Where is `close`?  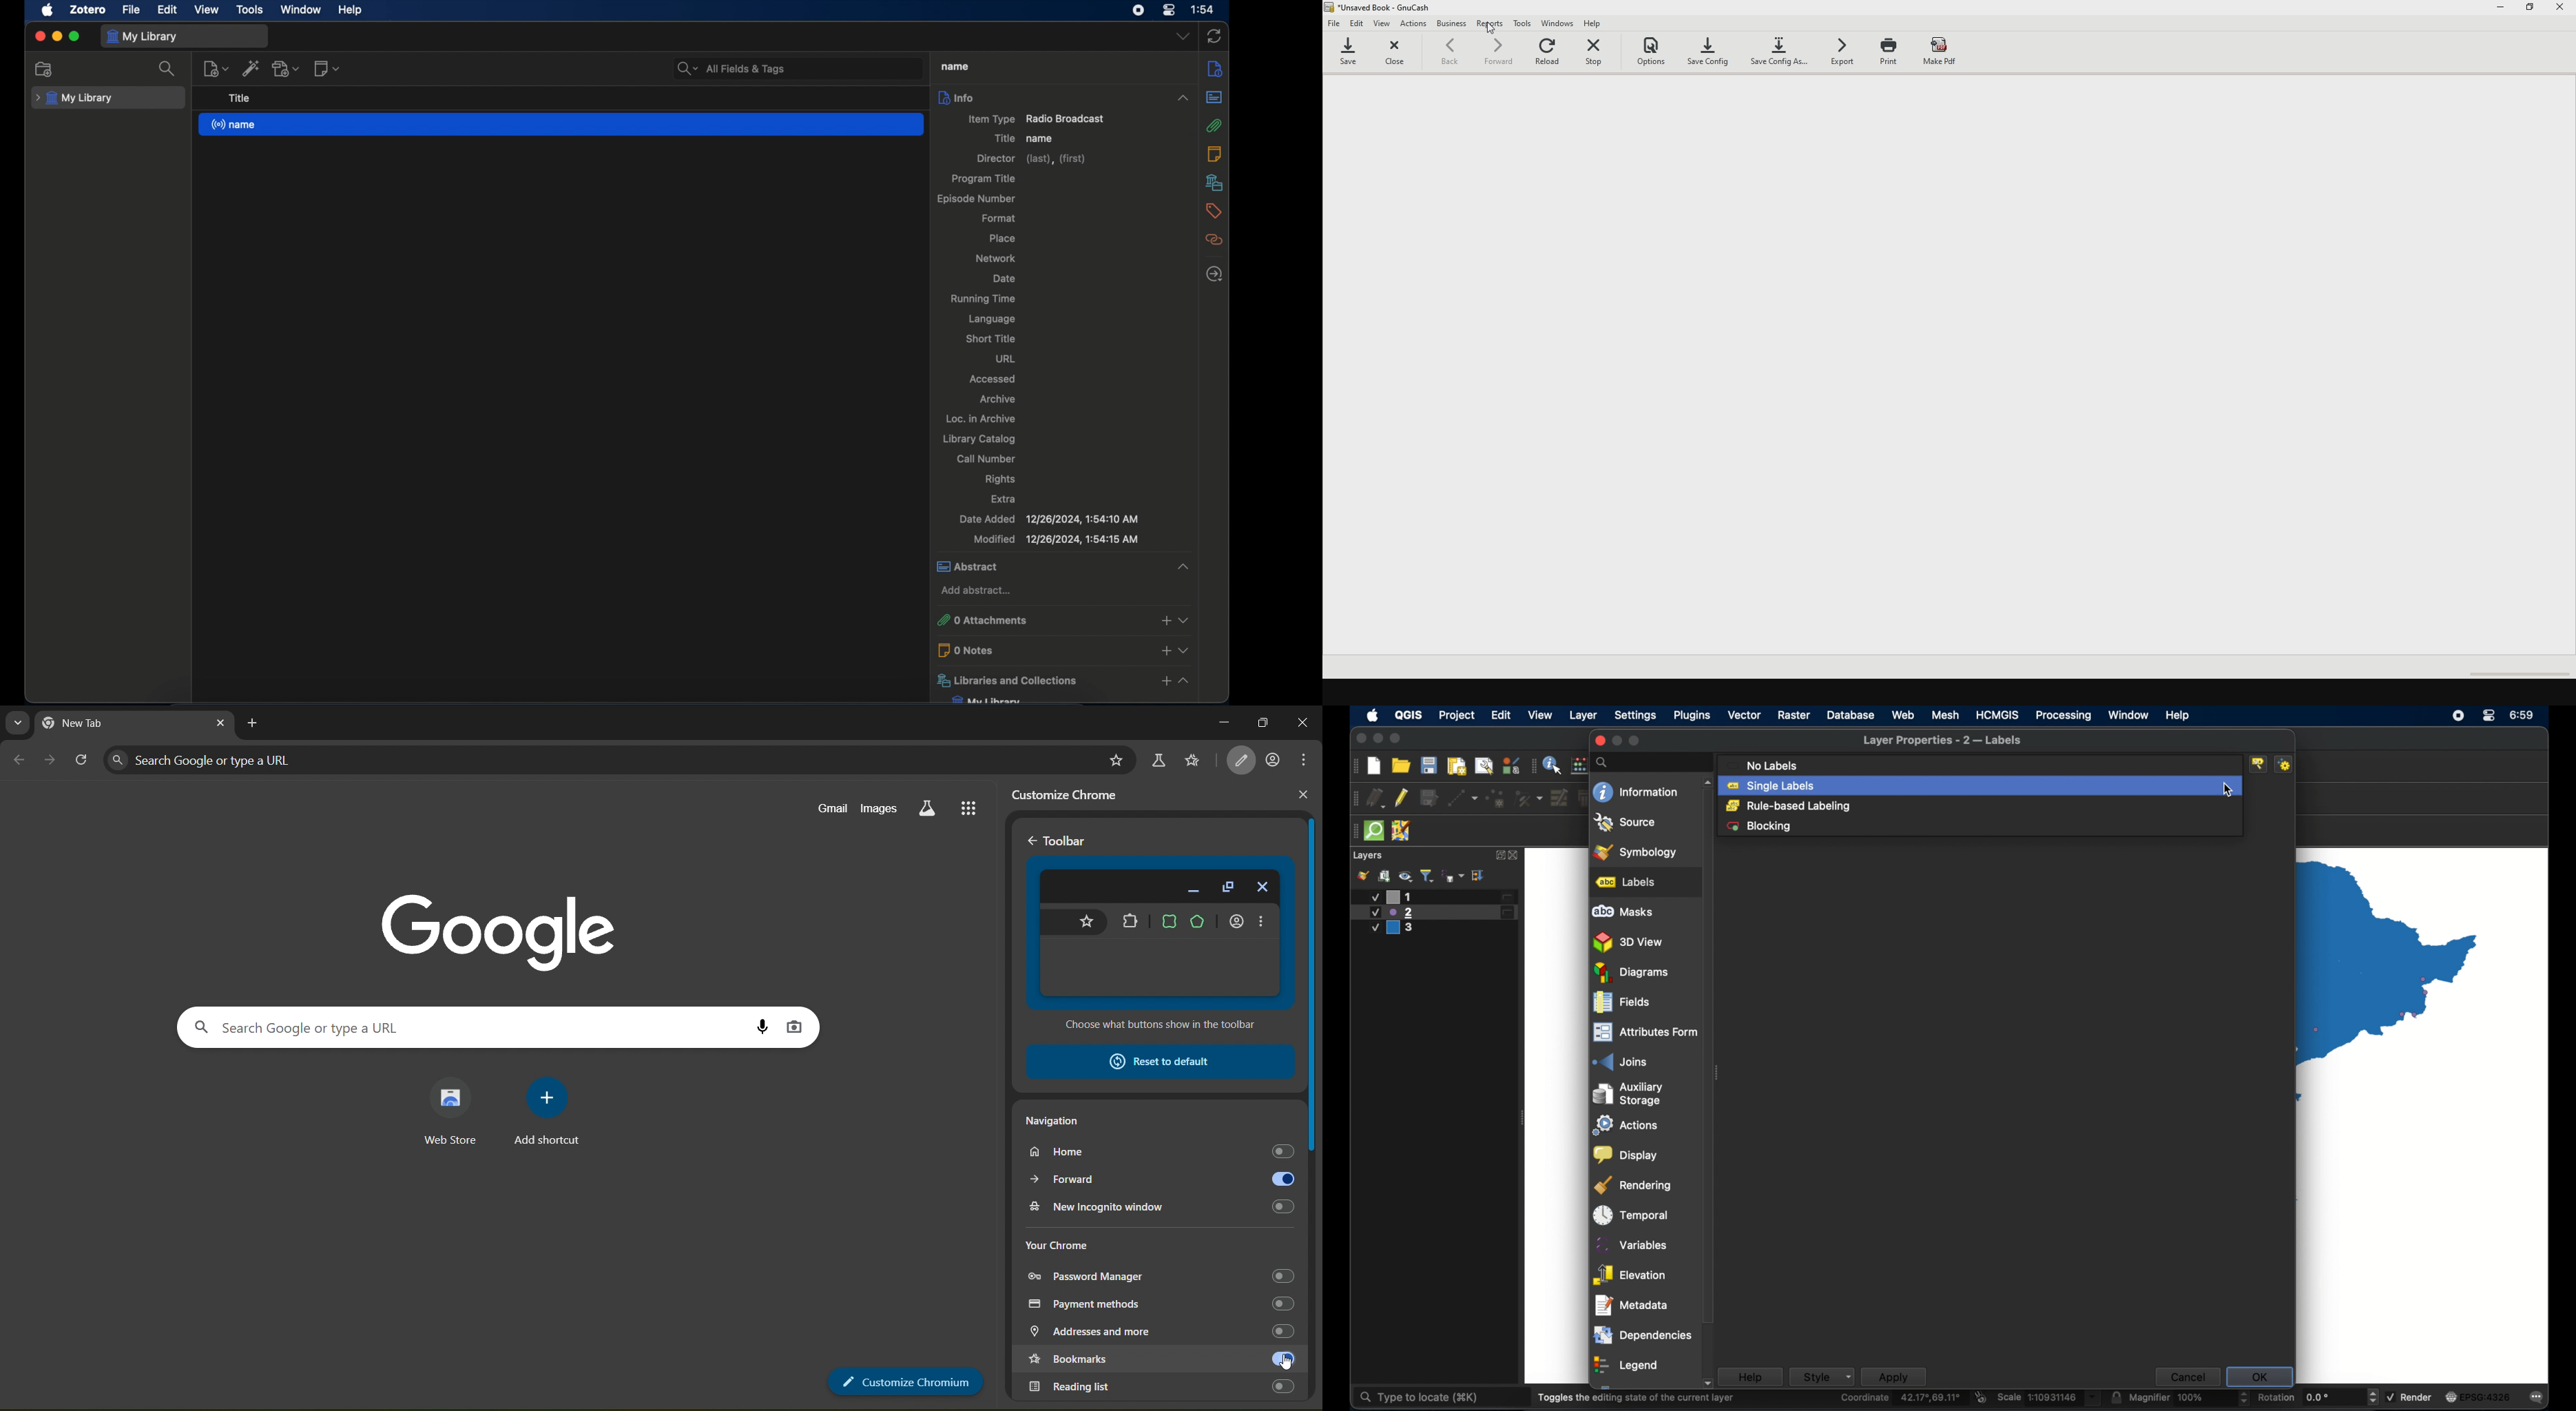 close is located at coordinates (217, 723).